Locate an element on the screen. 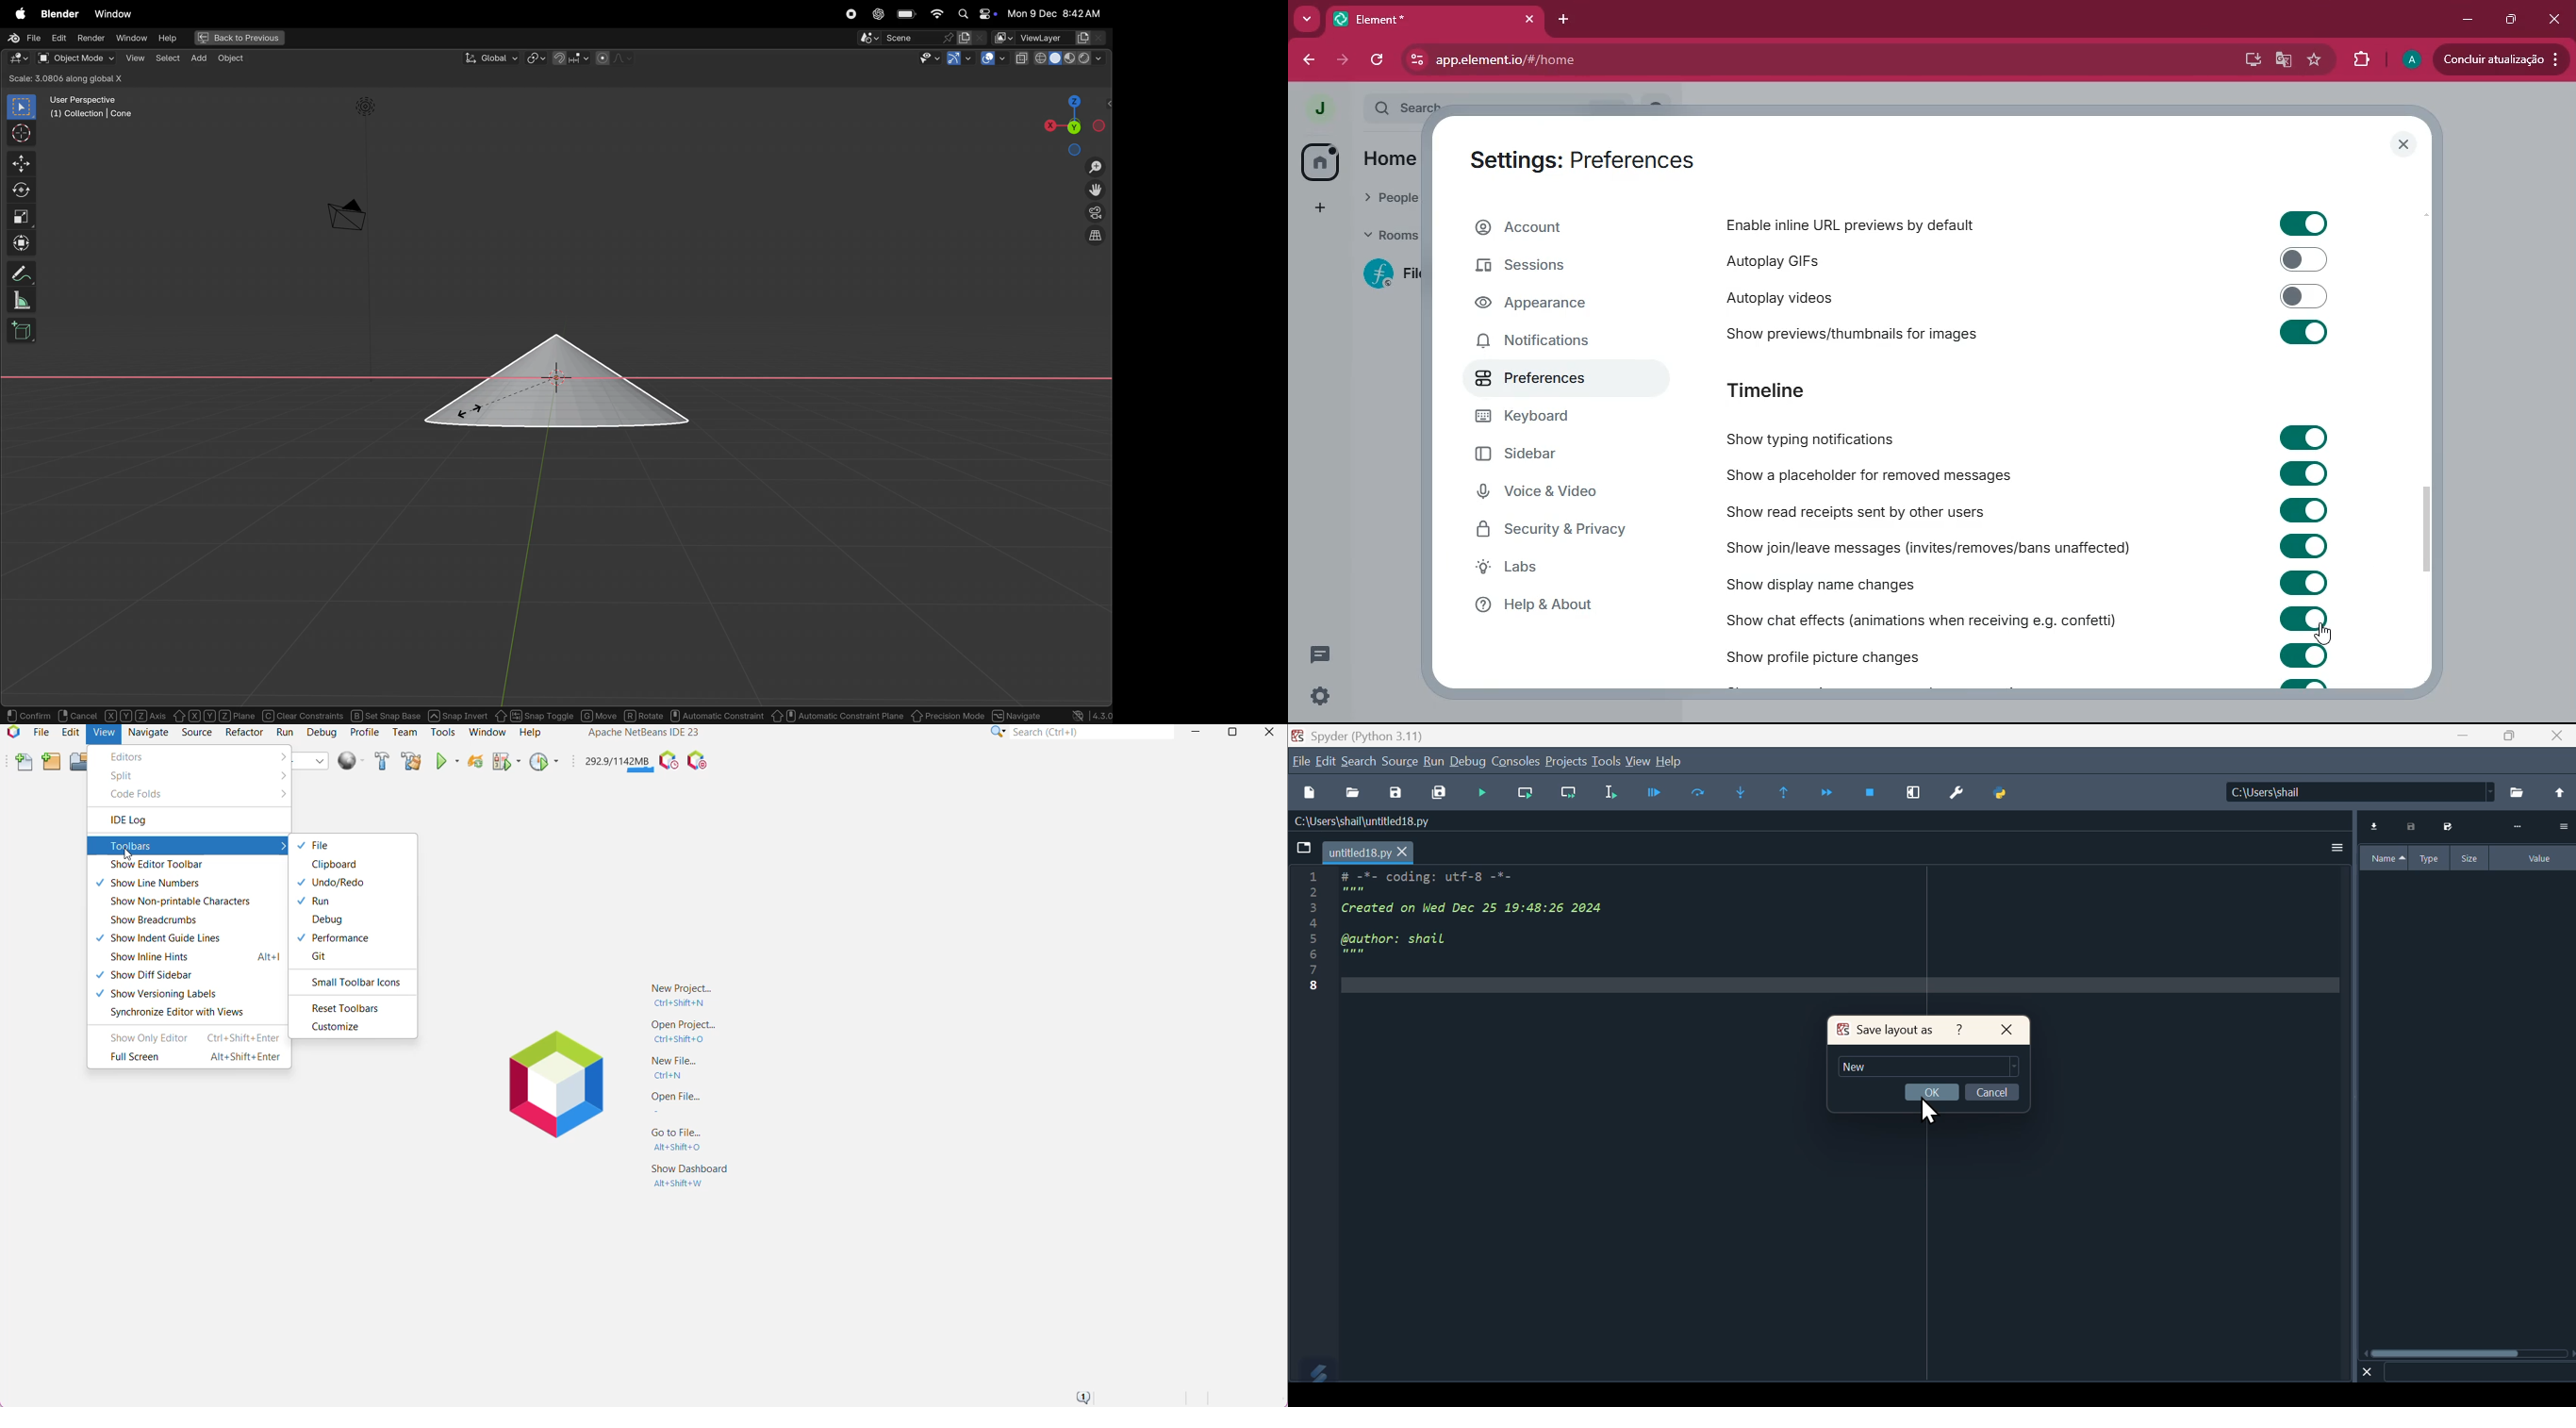 This screenshot has height=1428, width=2576. app.element.io/#/home is located at coordinates (1610, 58).